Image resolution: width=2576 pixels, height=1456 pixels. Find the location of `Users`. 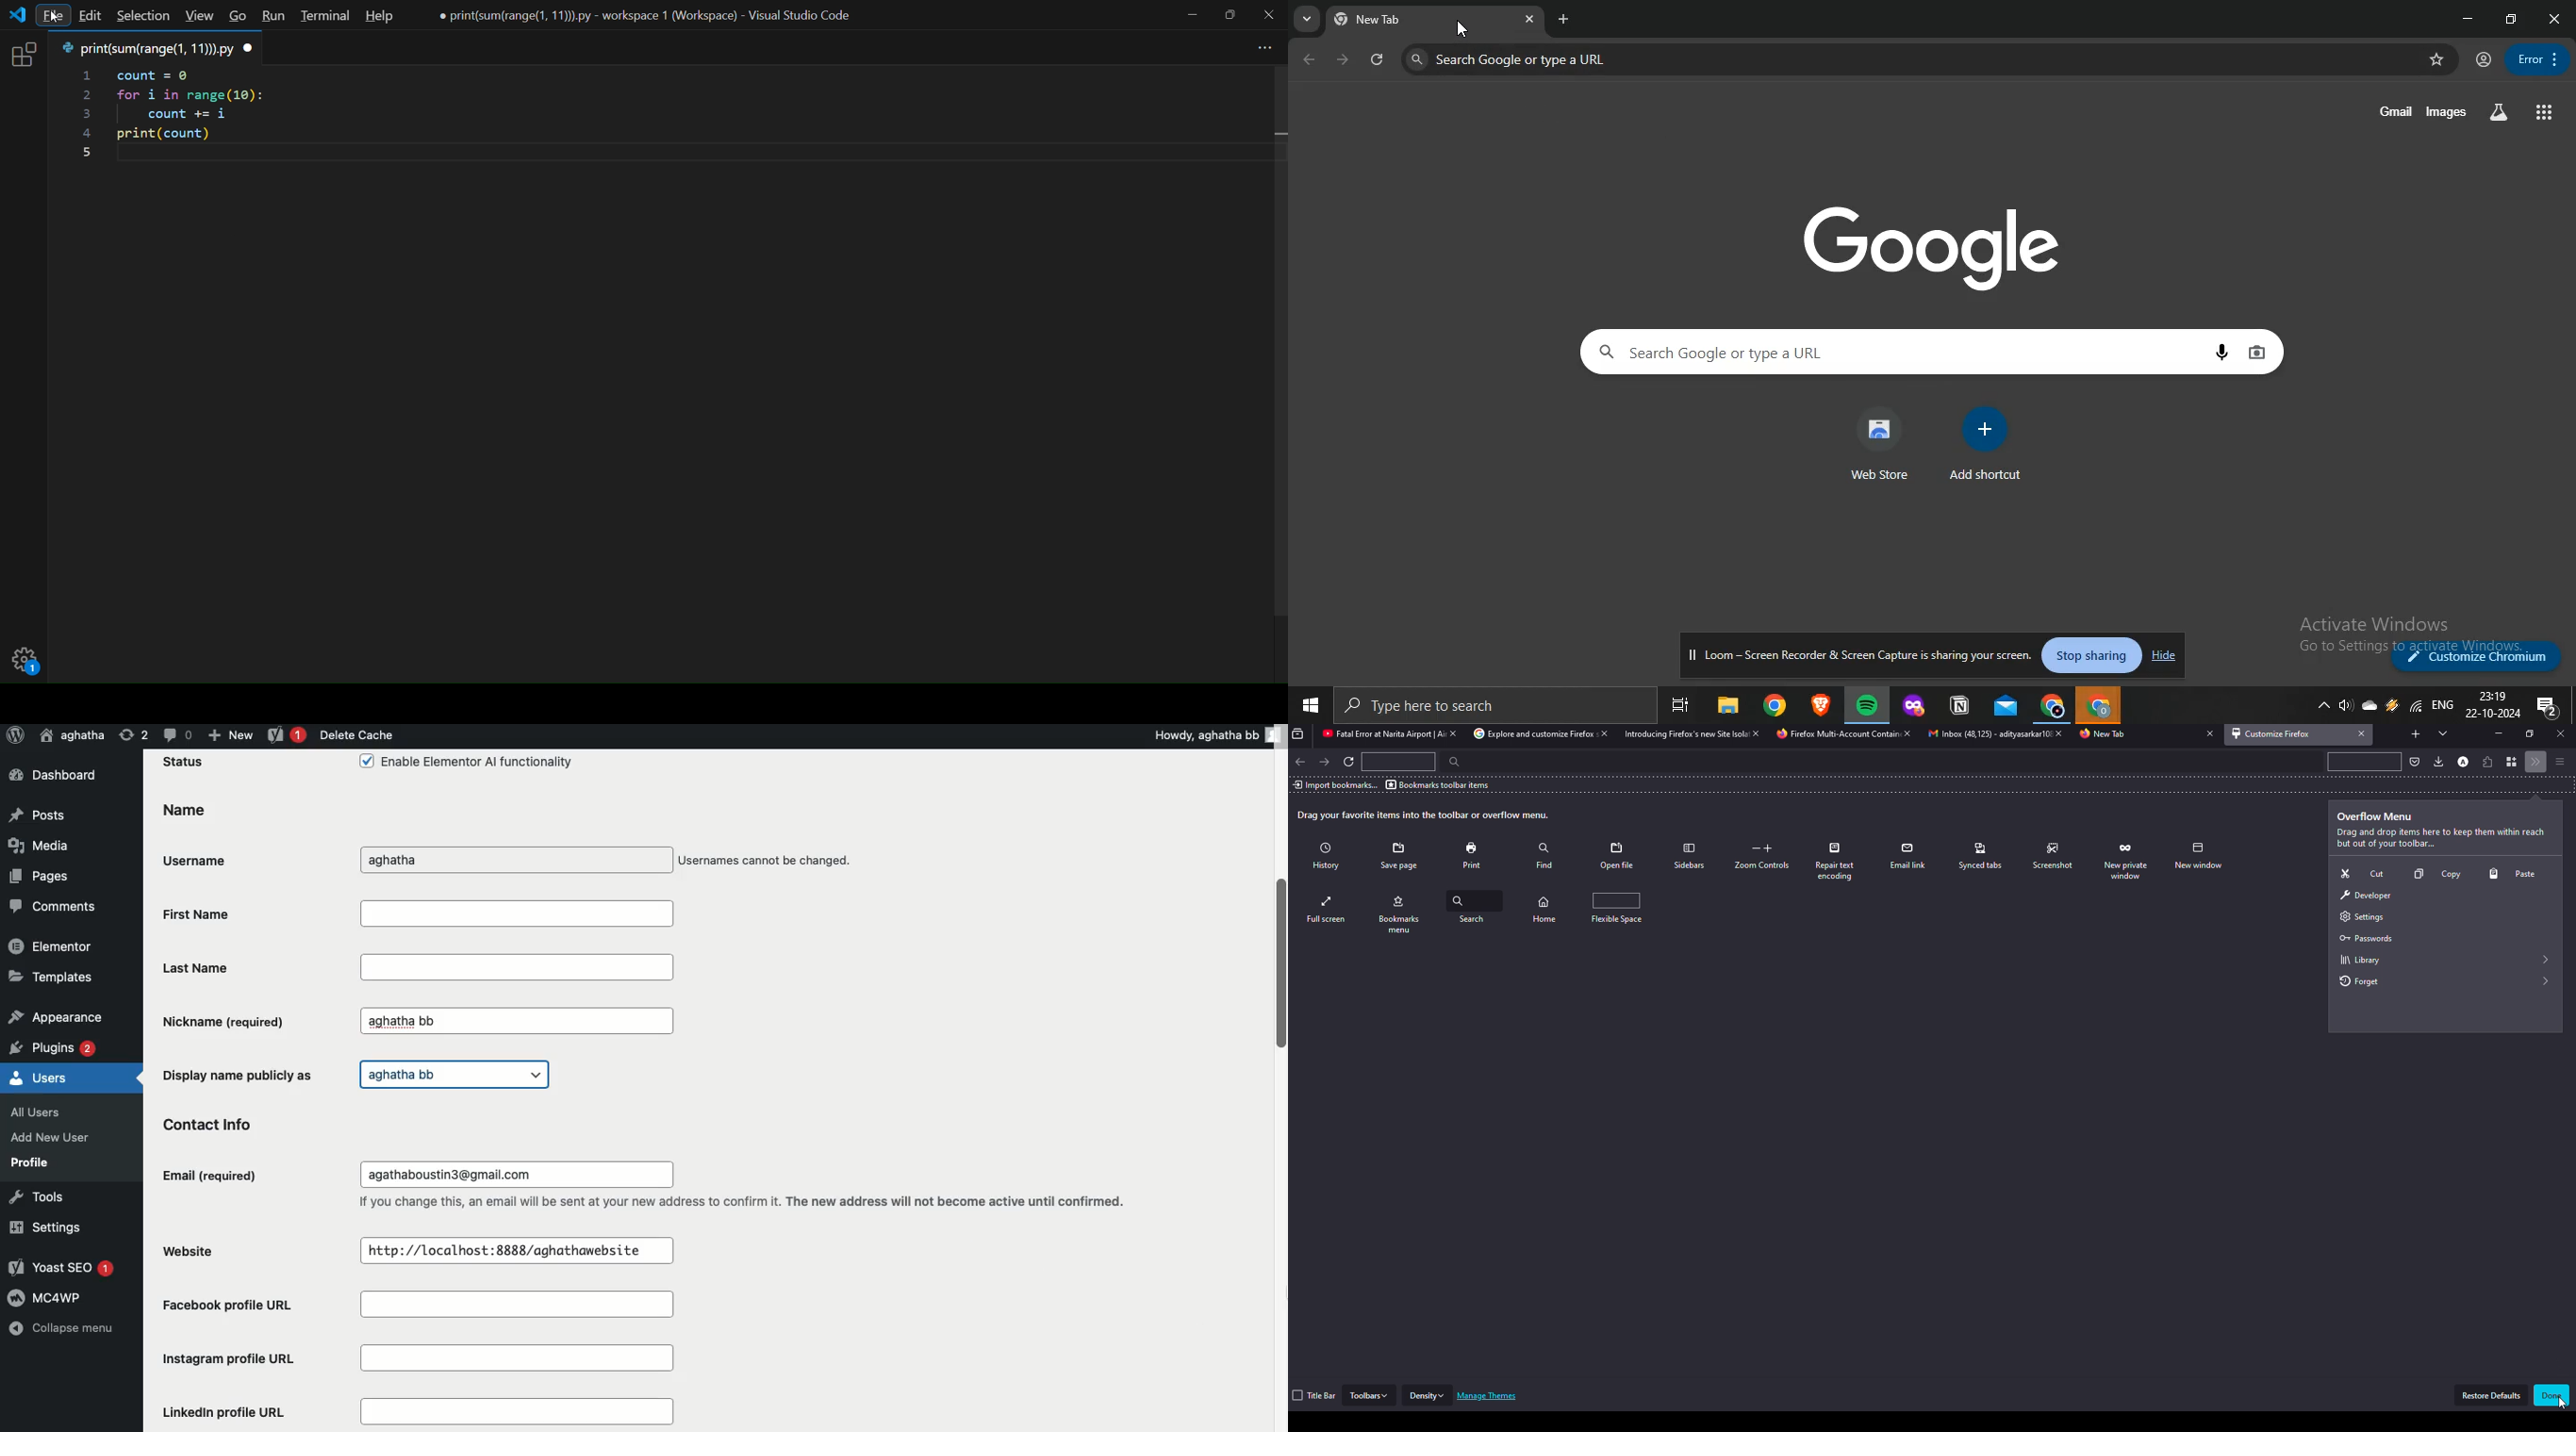

Users is located at coordinates (39, 1076).